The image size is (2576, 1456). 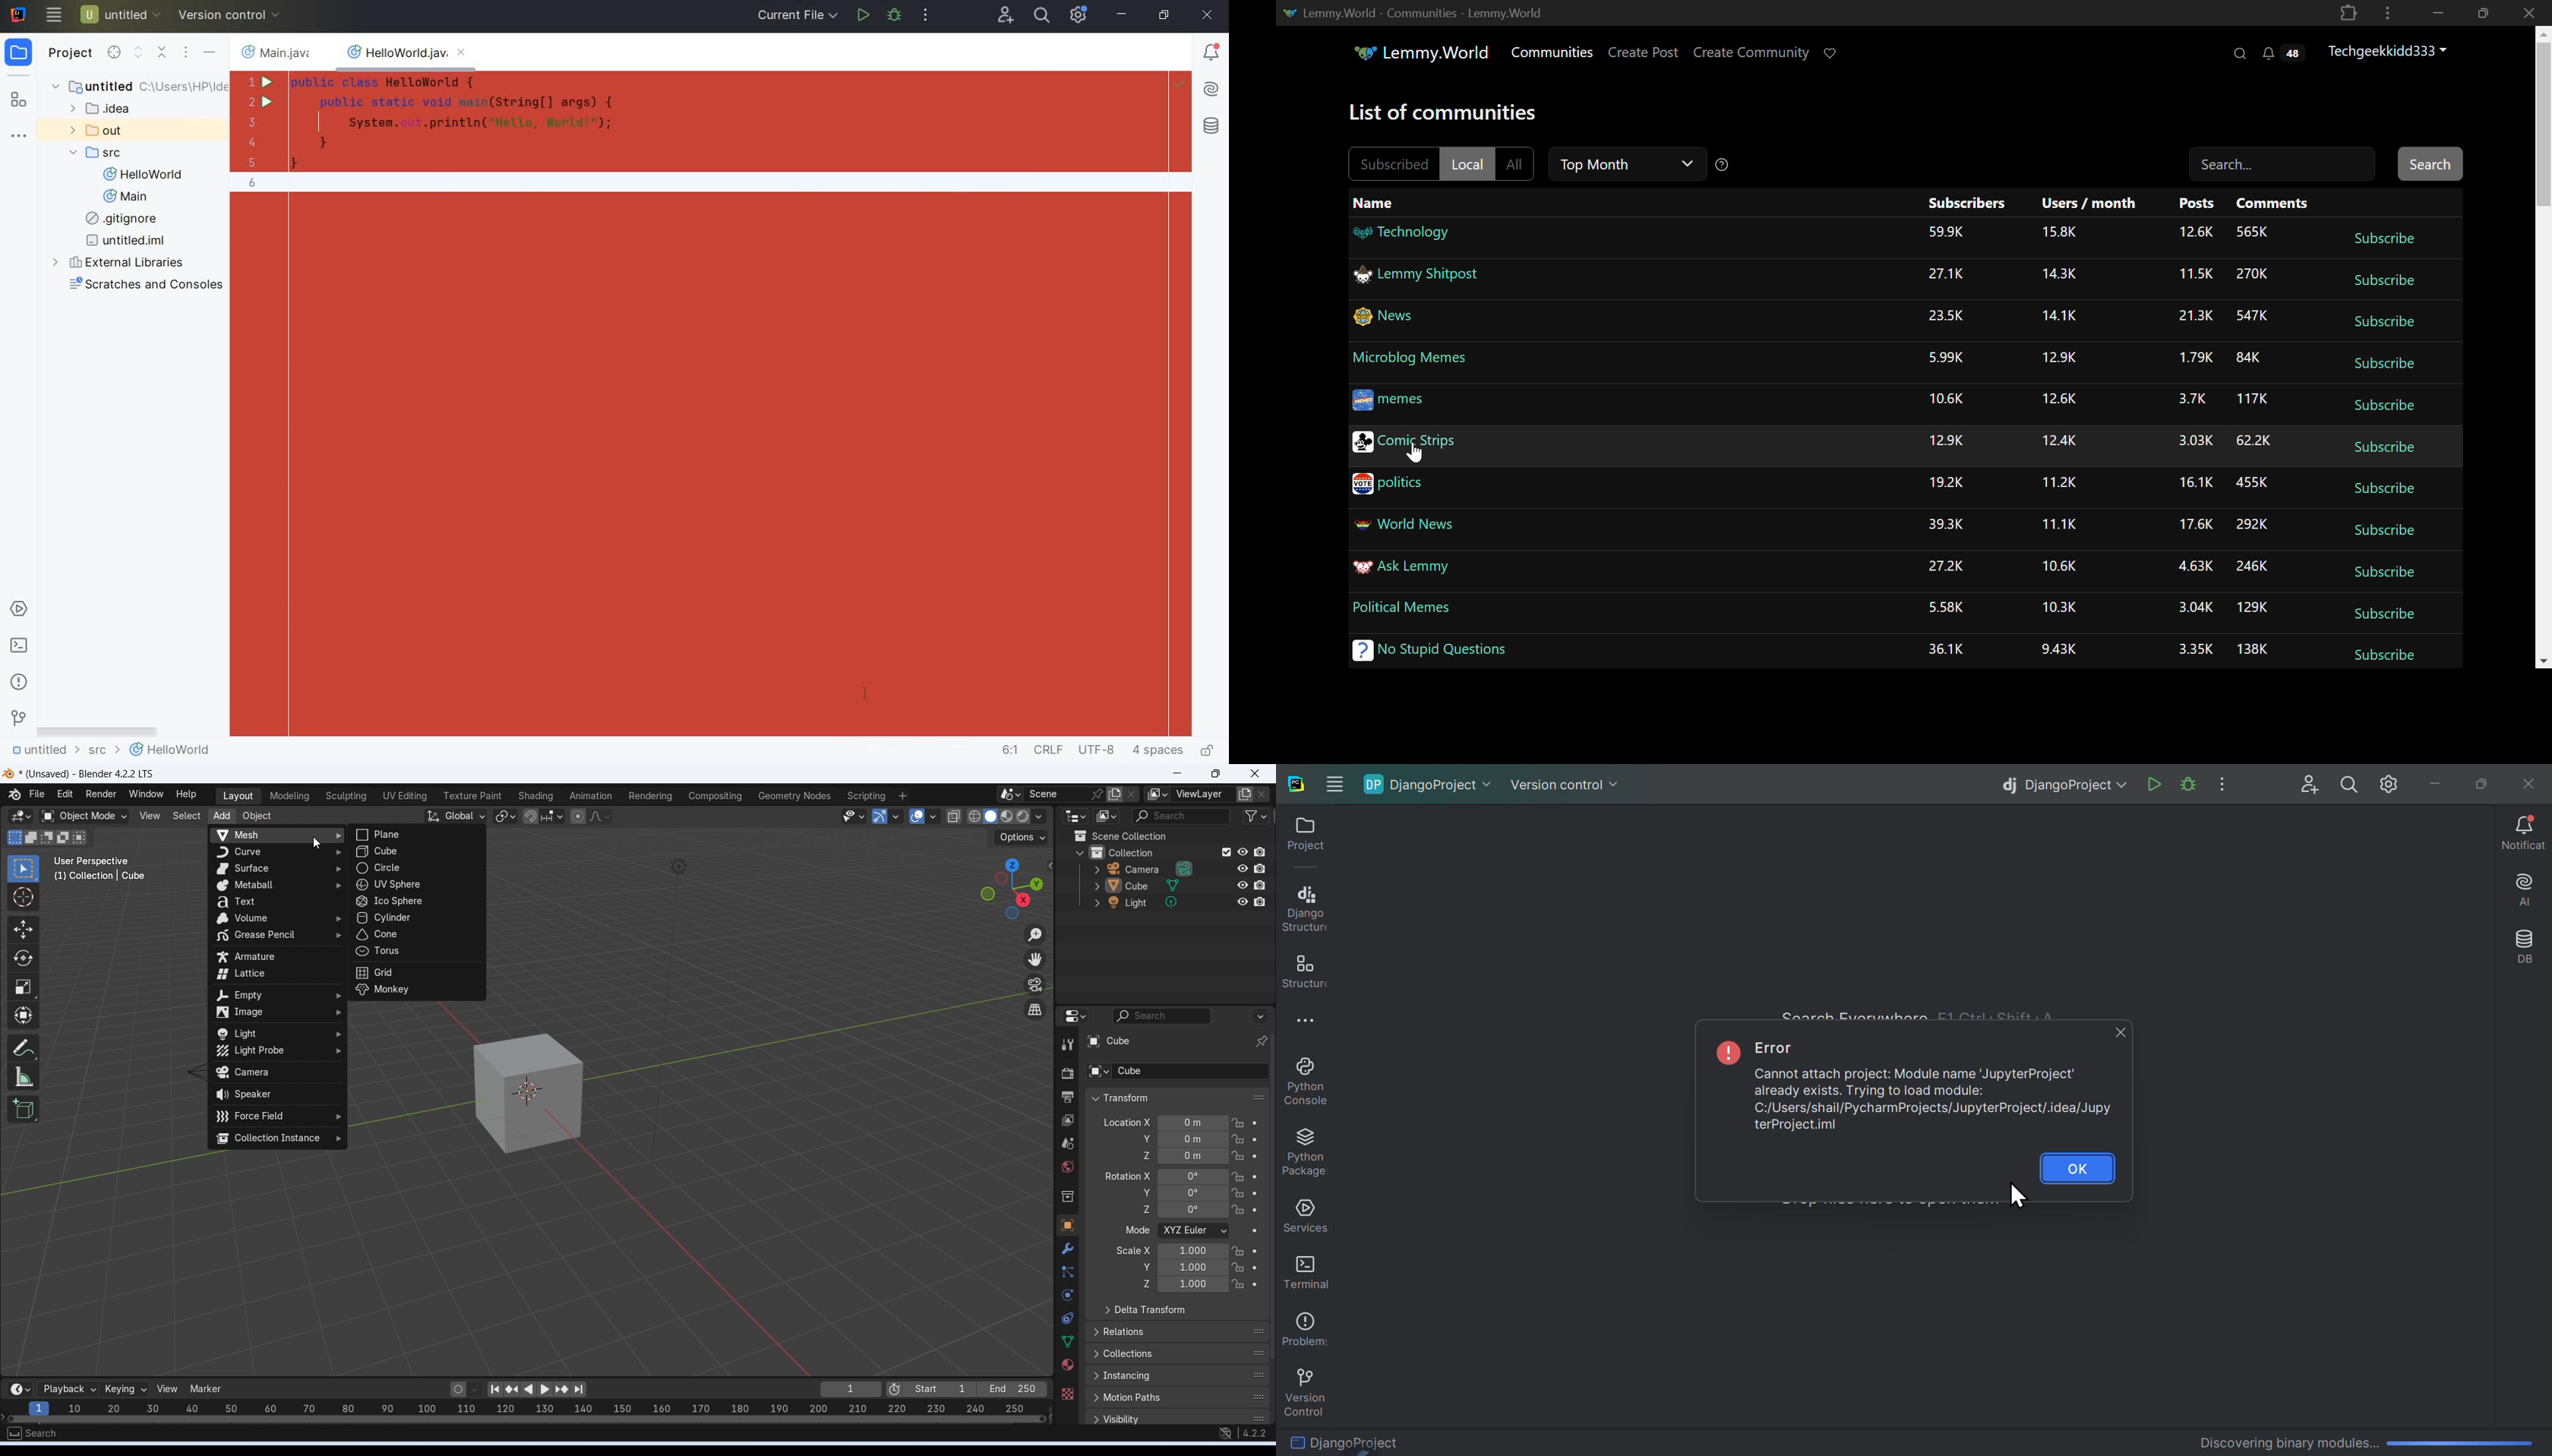 What do you see at coordinates (1115, 795) in the screenshot?
I see `new scene` at bounding box center [1115, 795].